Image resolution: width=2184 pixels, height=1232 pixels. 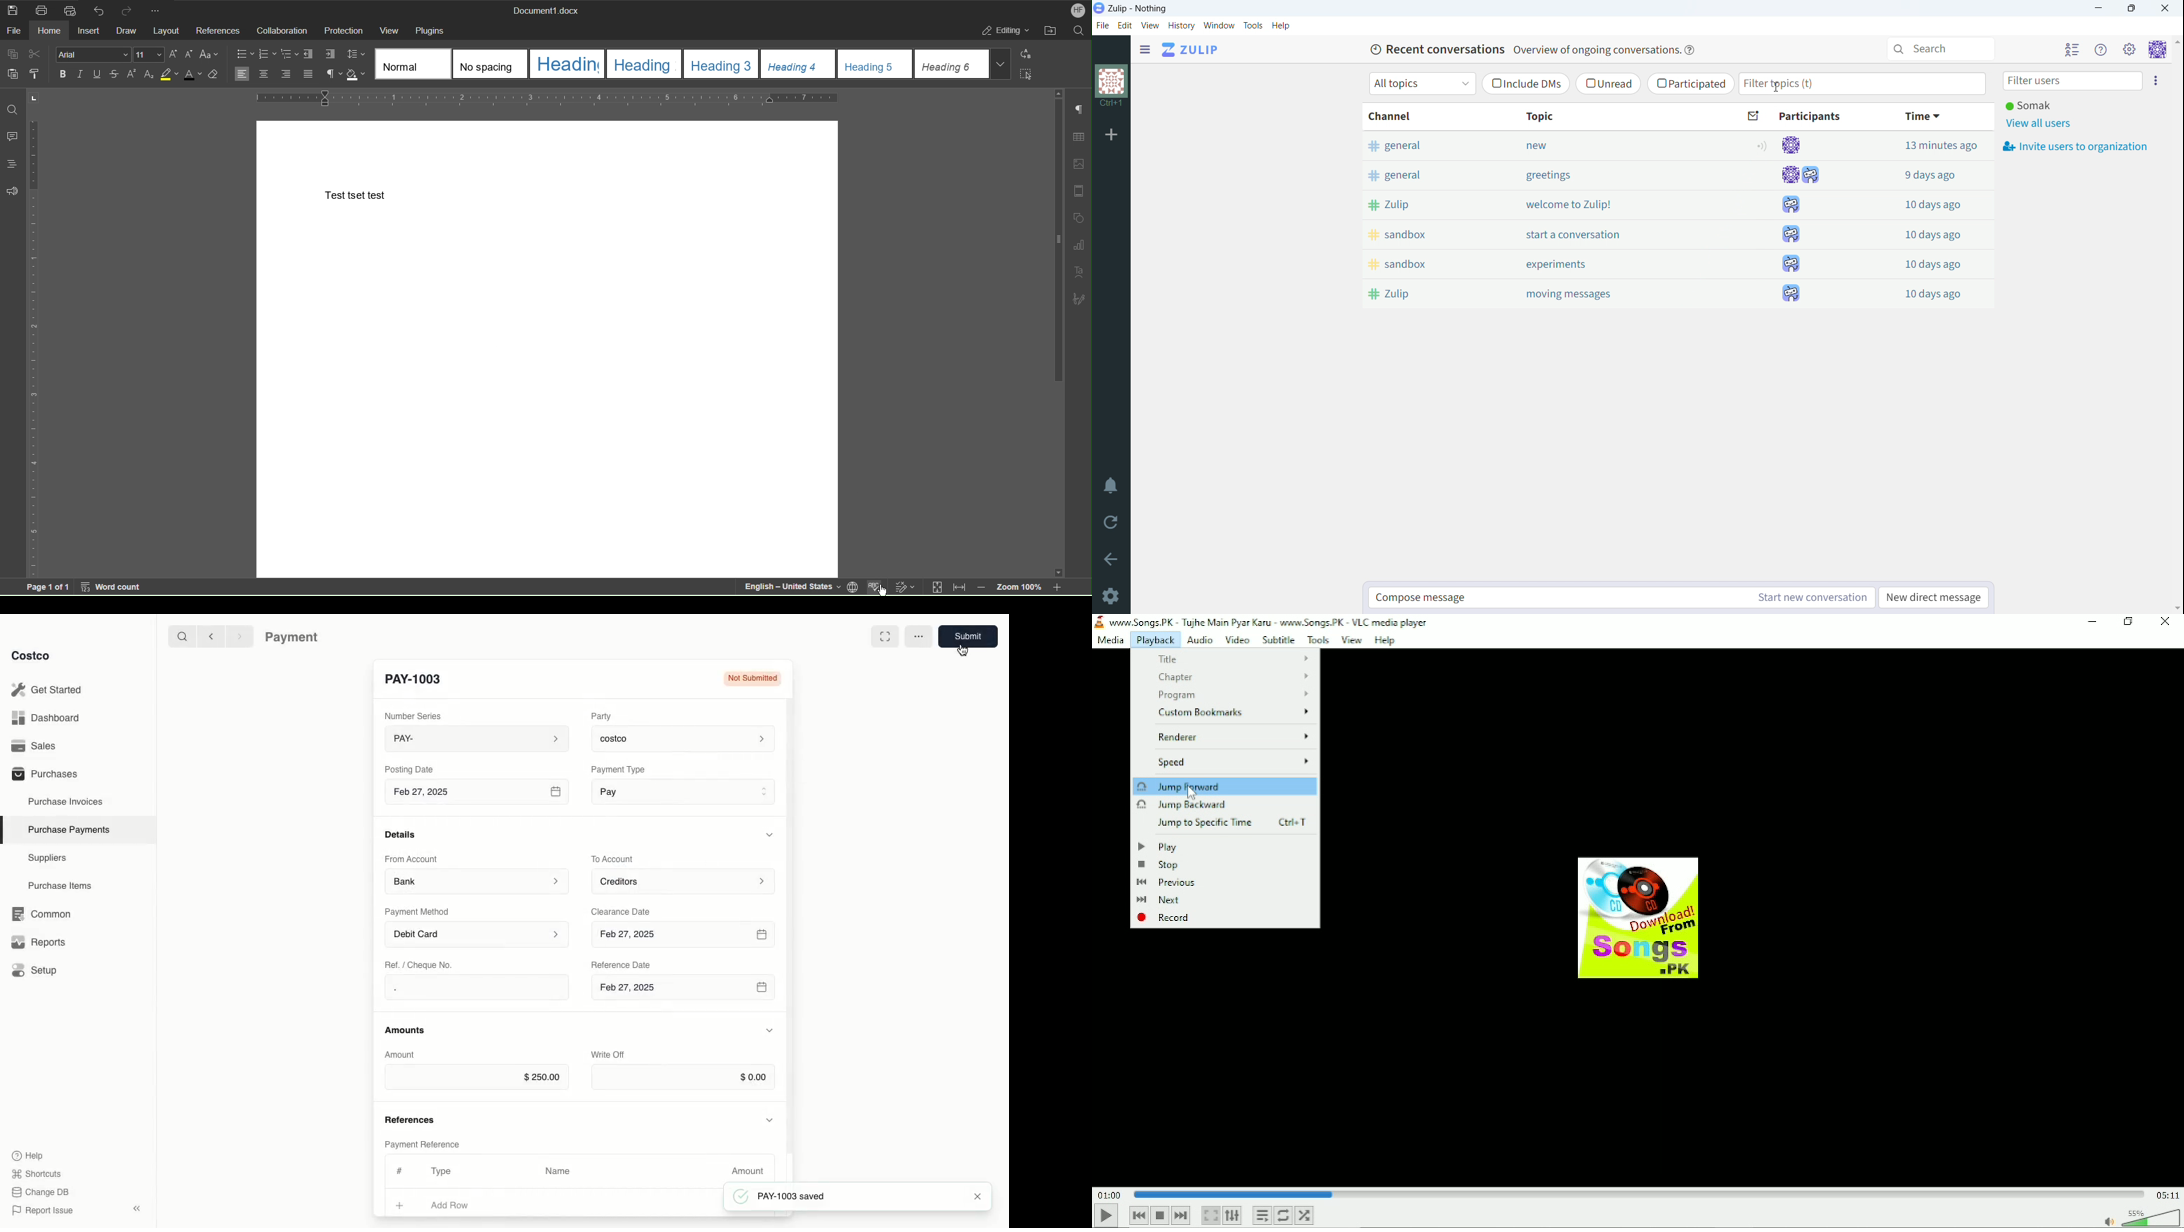 What do you see at coordinates (1764, 146) in the screenshot?
I see `active status` at bounding box center [1764, 146].